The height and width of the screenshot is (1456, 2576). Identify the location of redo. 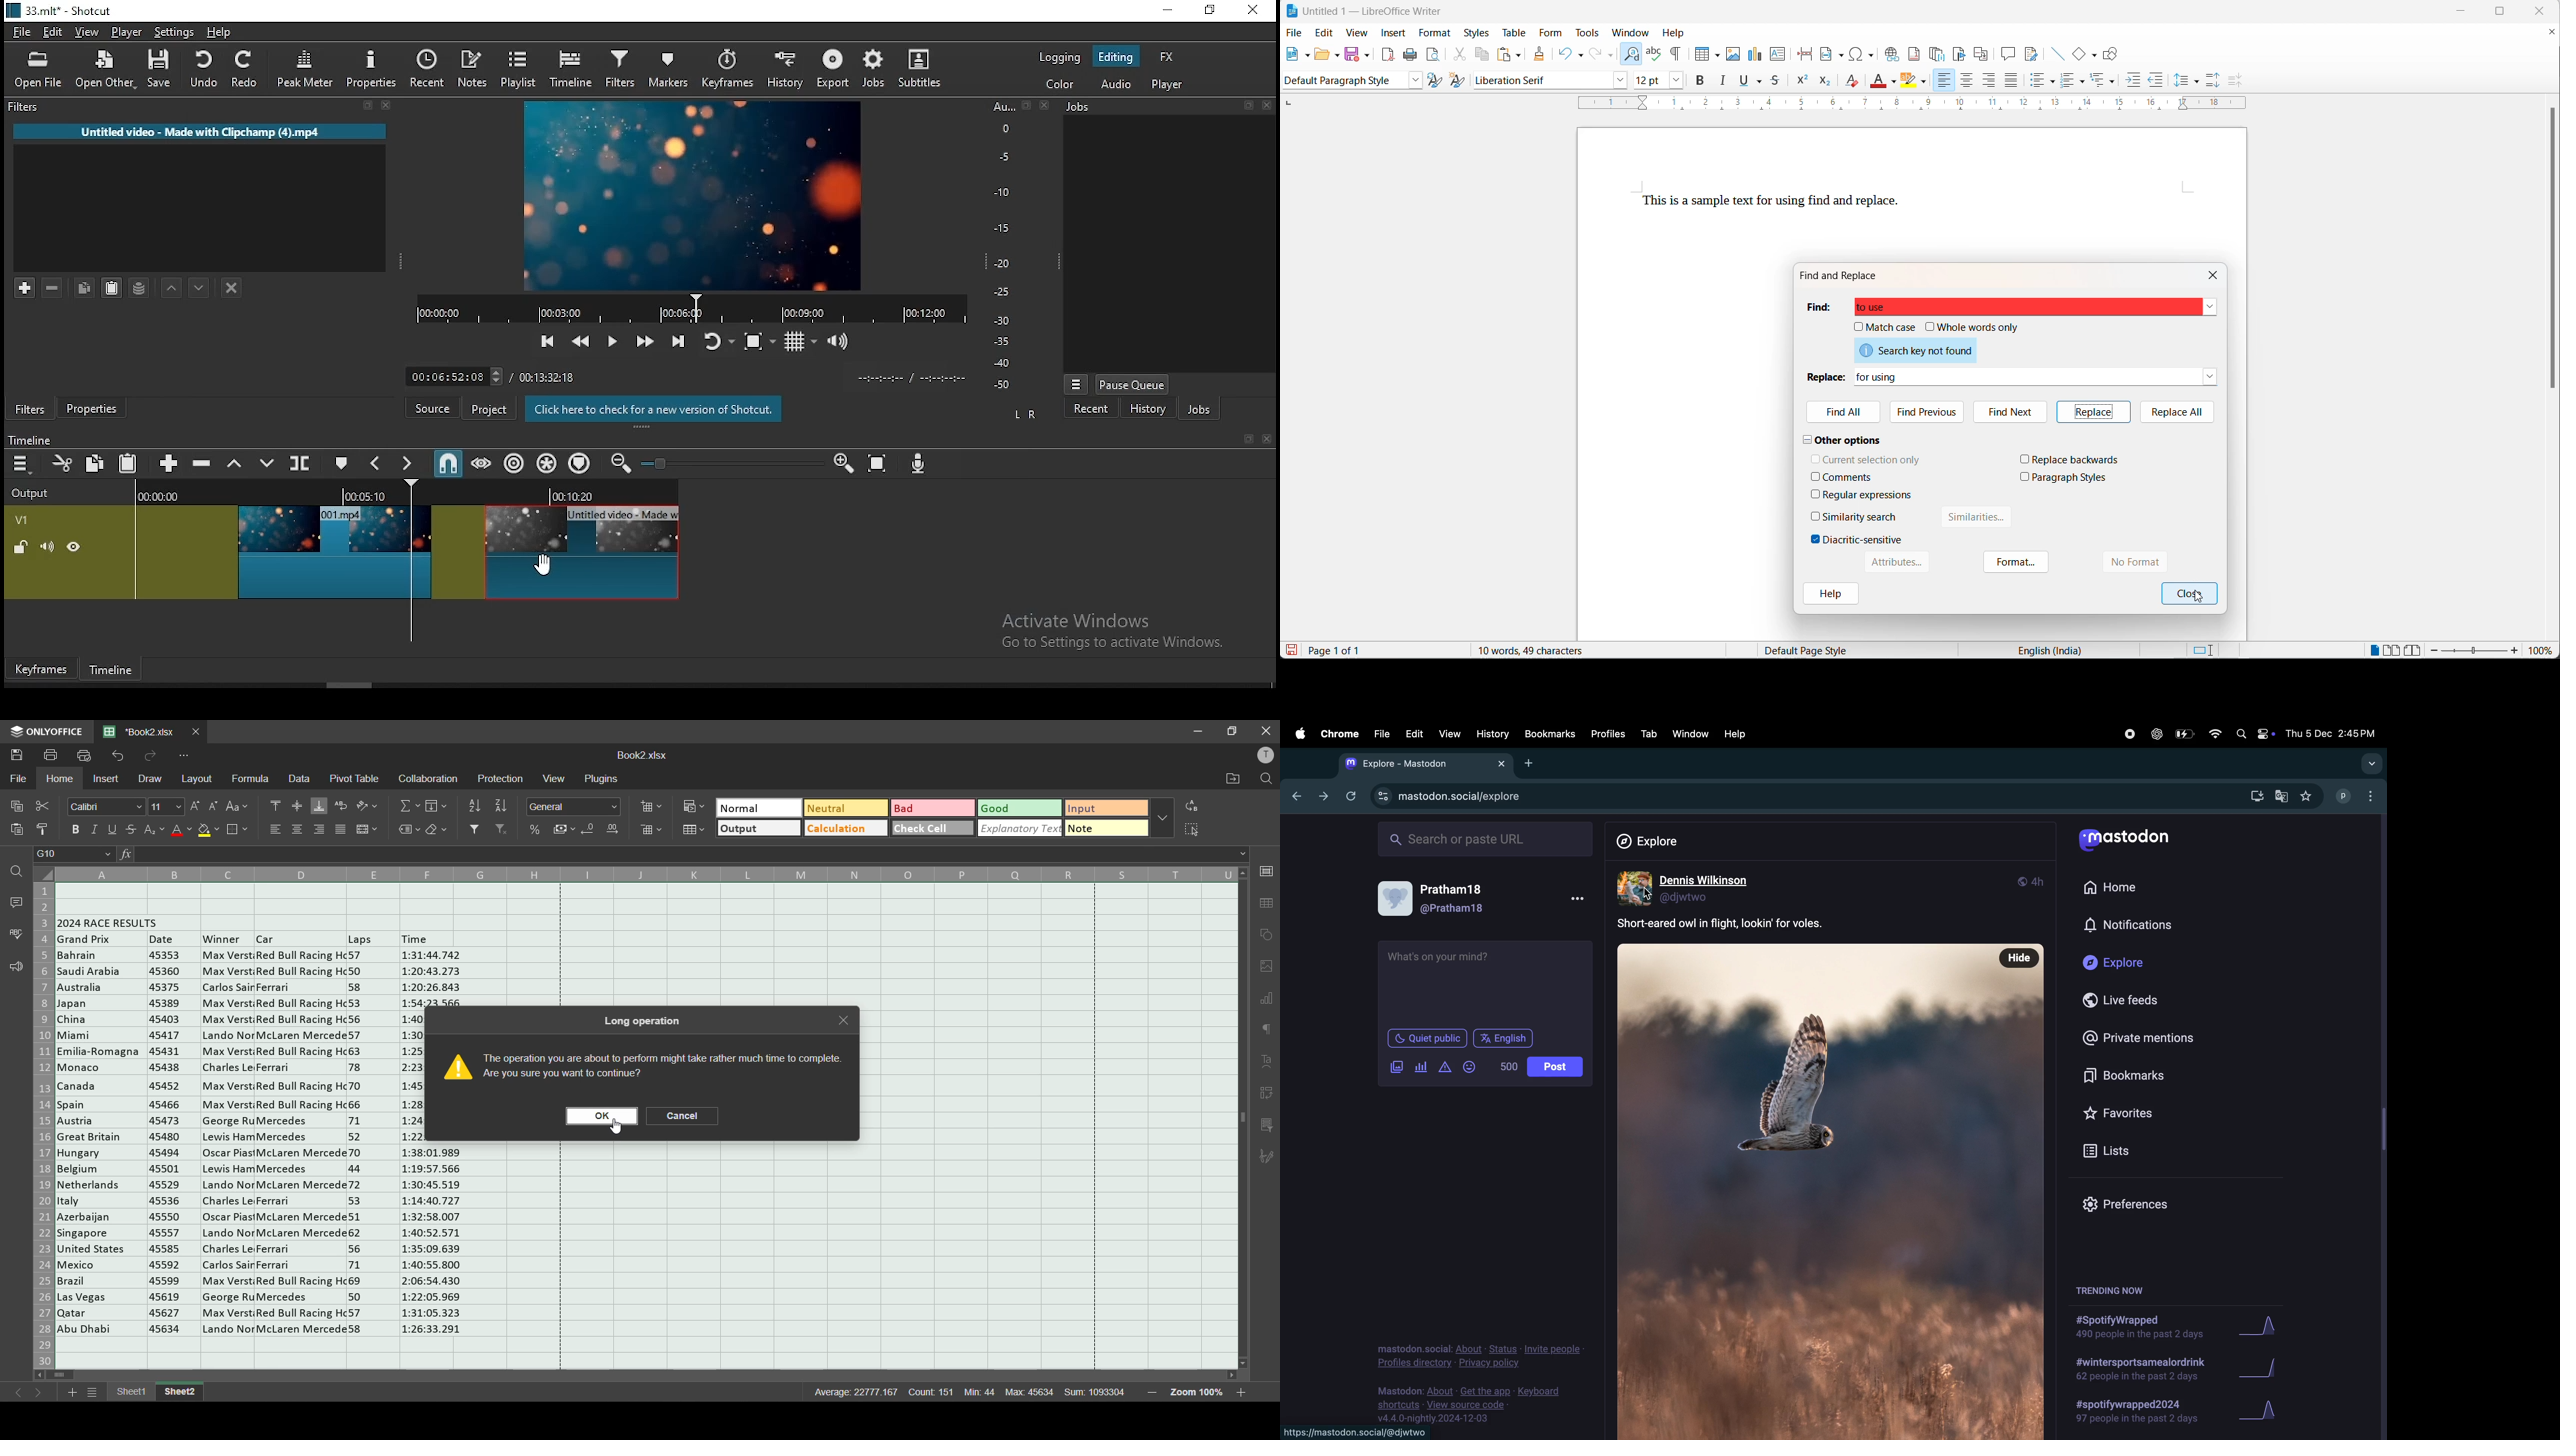
(148, 756).